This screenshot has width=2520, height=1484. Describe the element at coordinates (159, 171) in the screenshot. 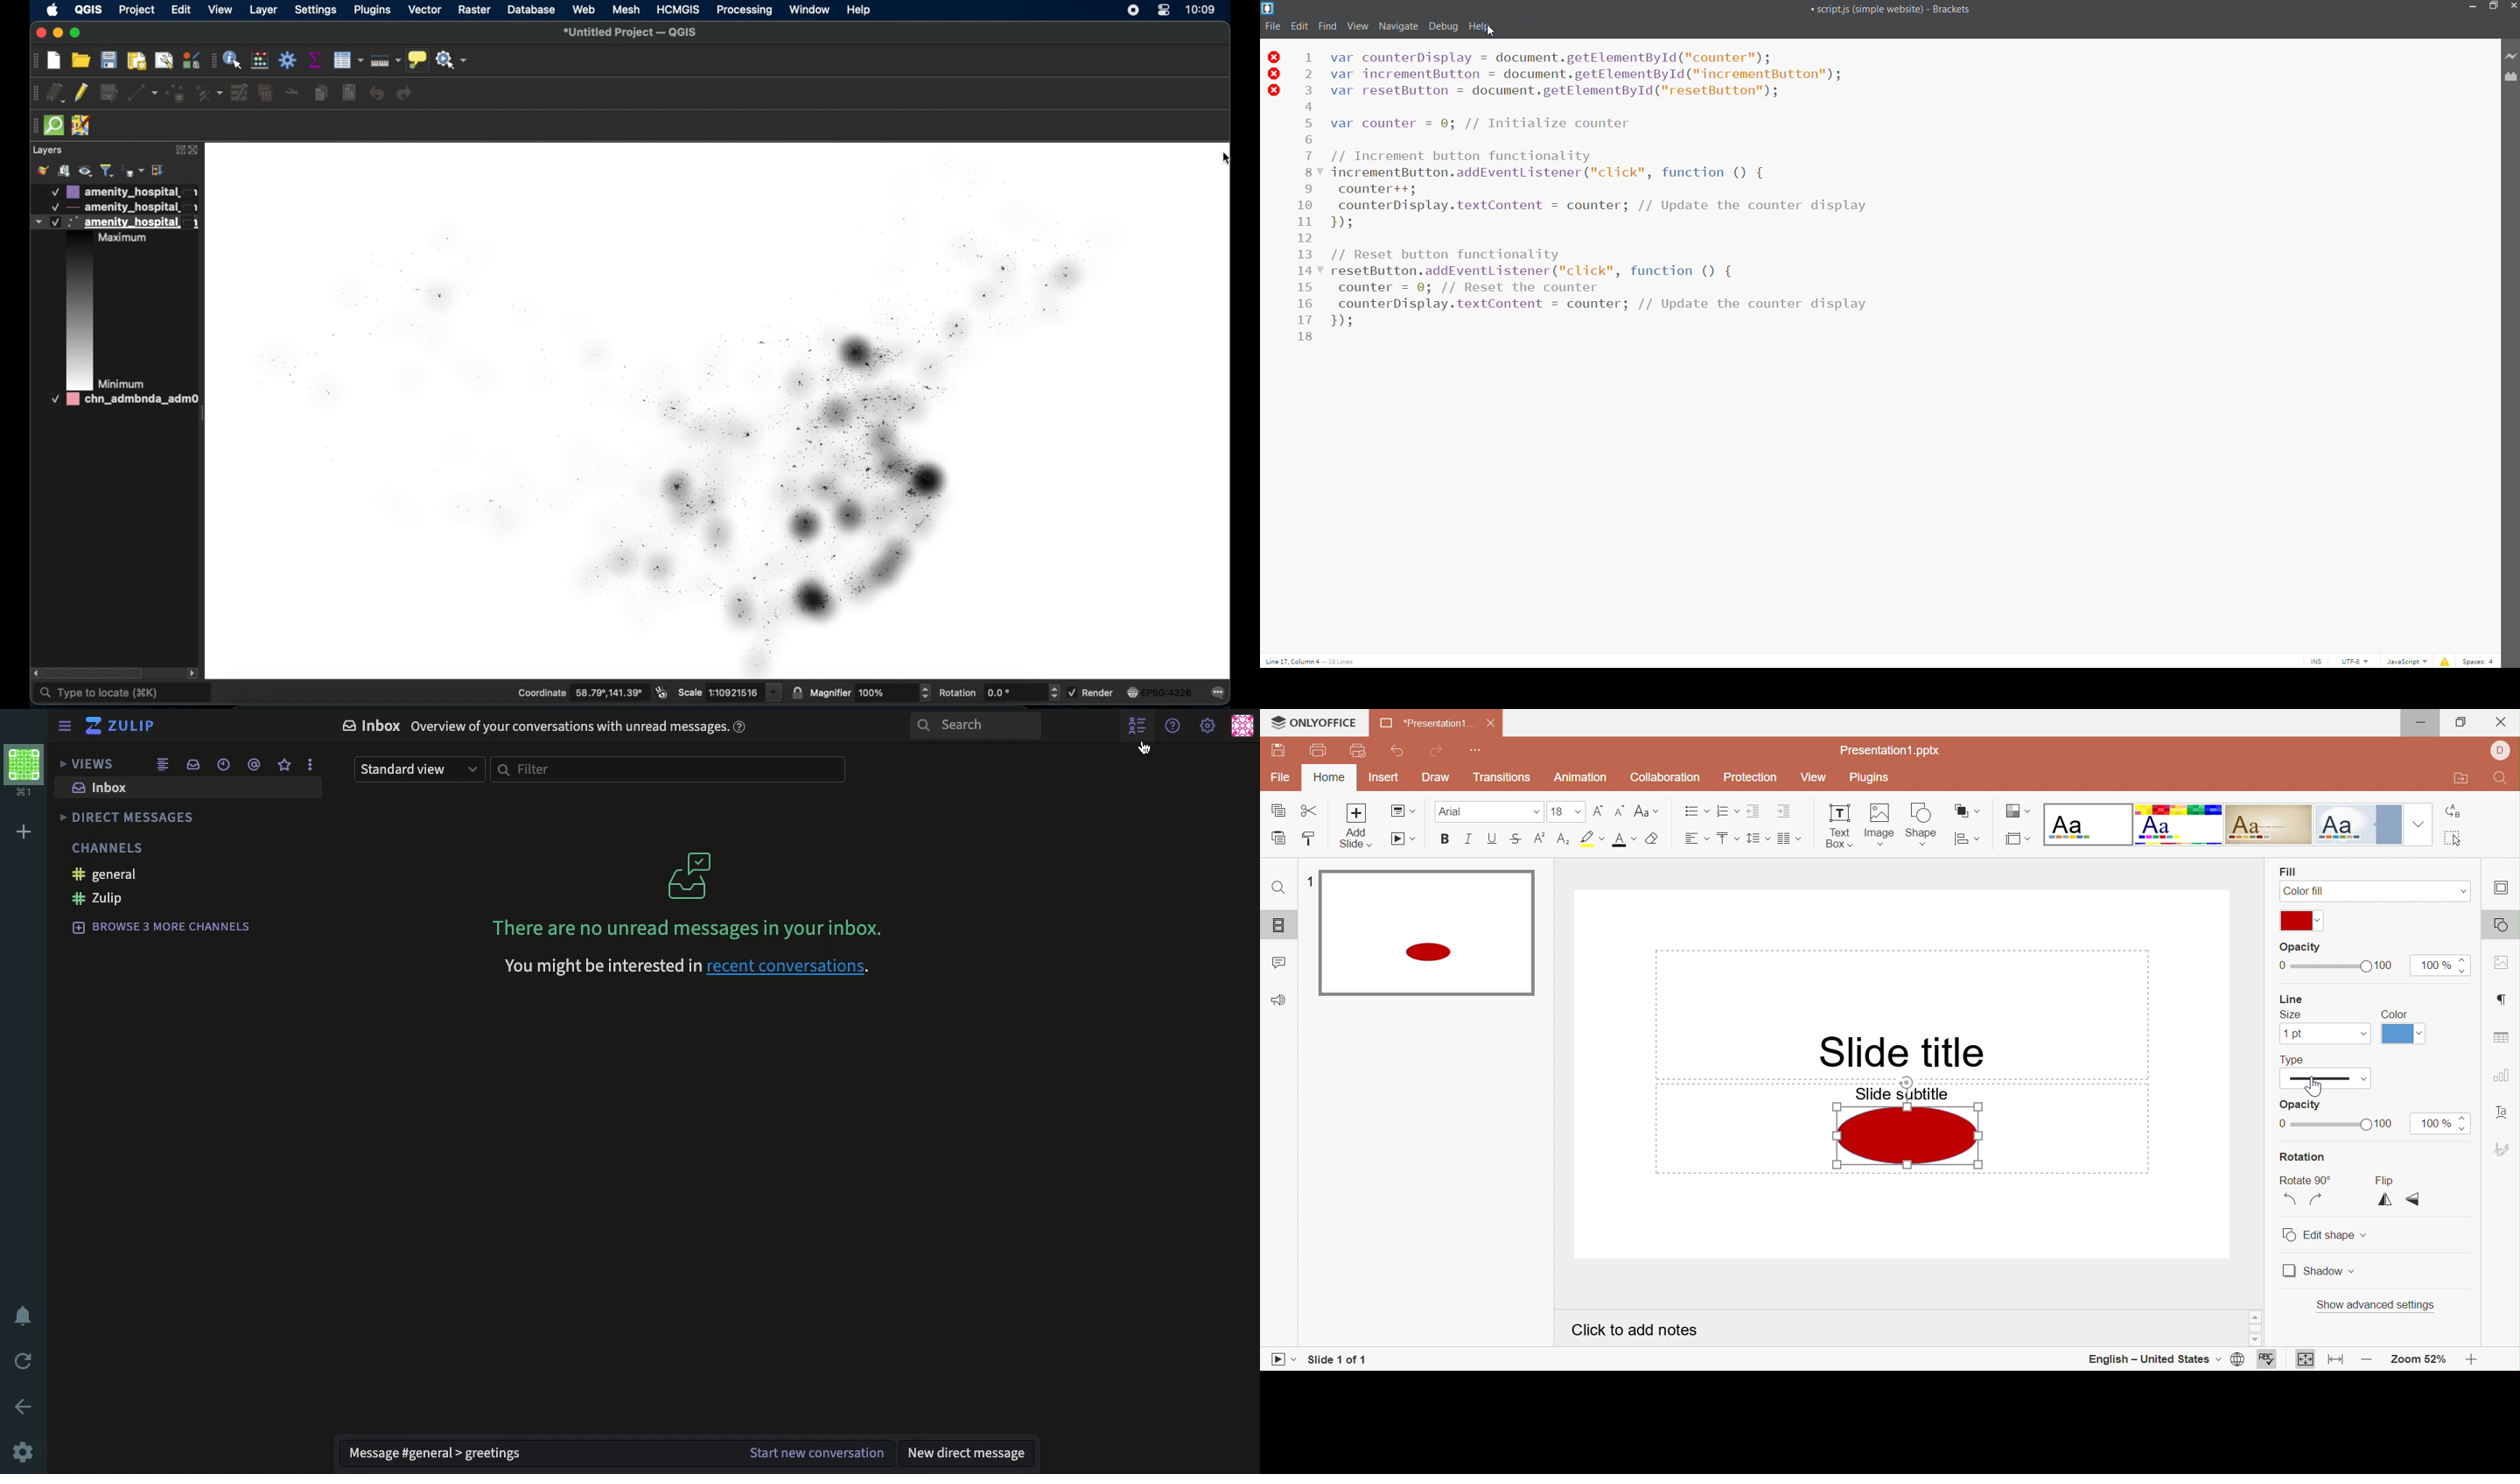

I see `expand all` at that location.